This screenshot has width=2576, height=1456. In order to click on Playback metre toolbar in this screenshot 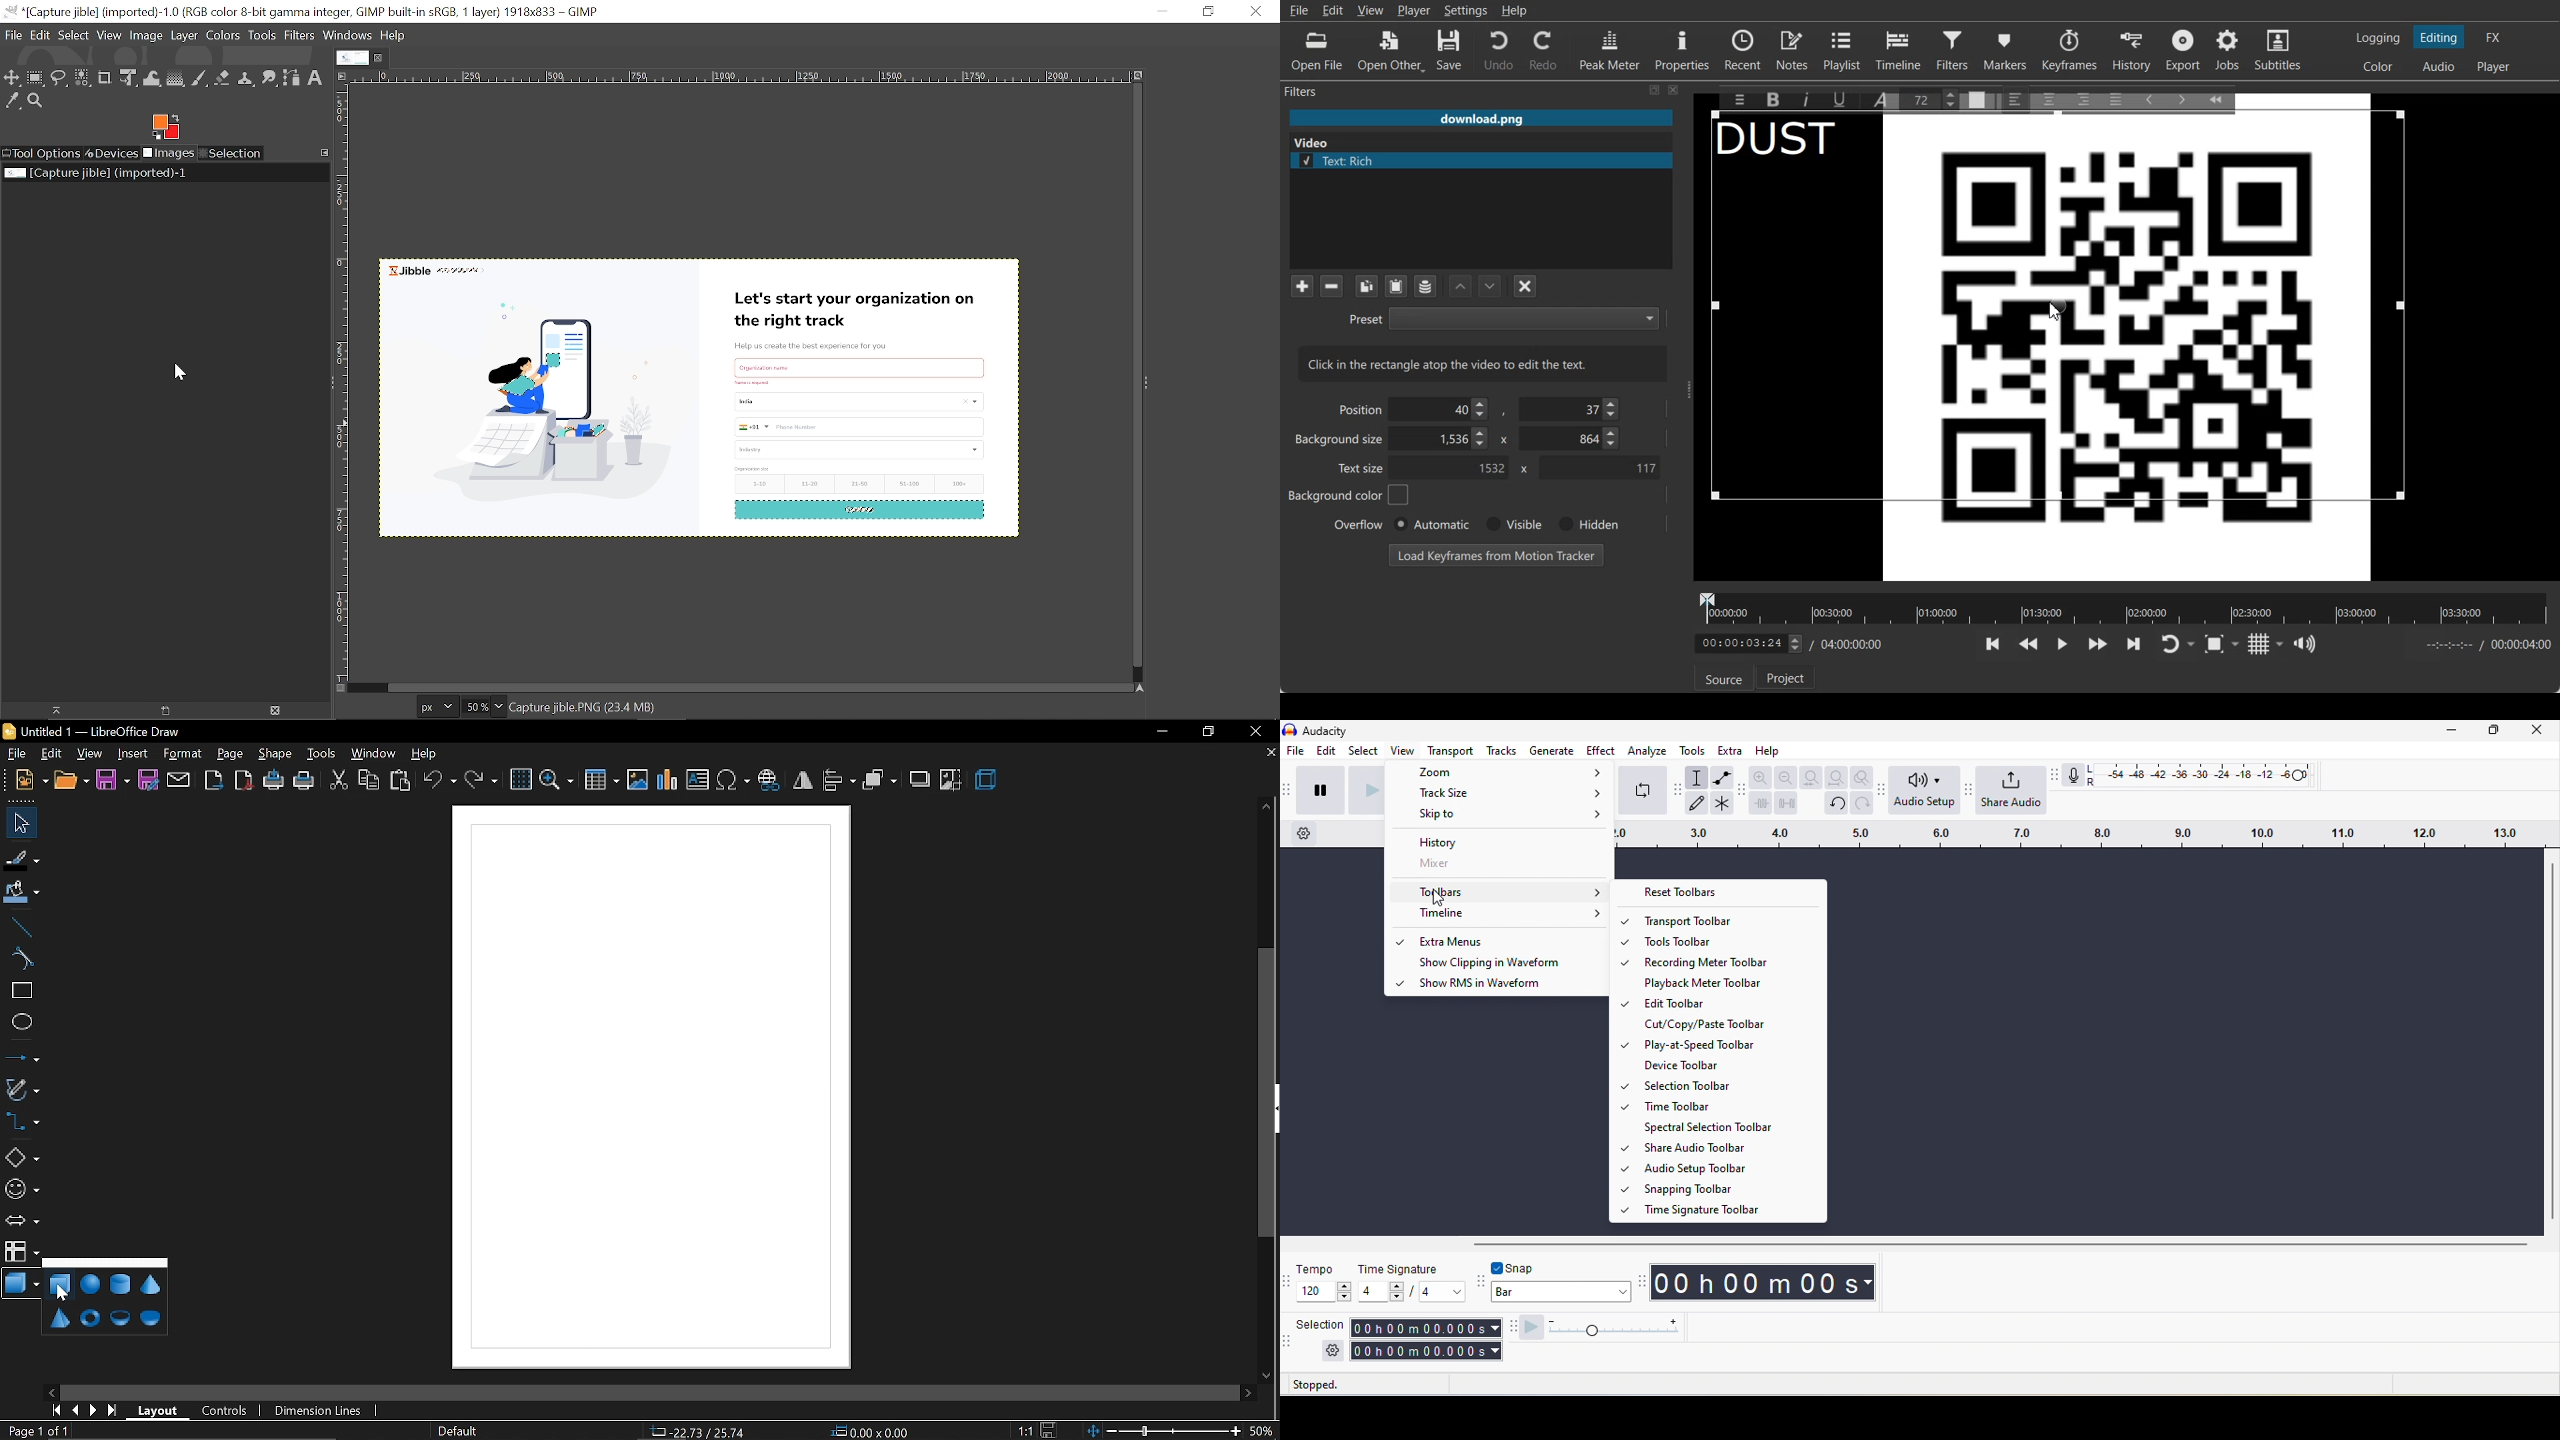, I will do `click(1729, 982)`.